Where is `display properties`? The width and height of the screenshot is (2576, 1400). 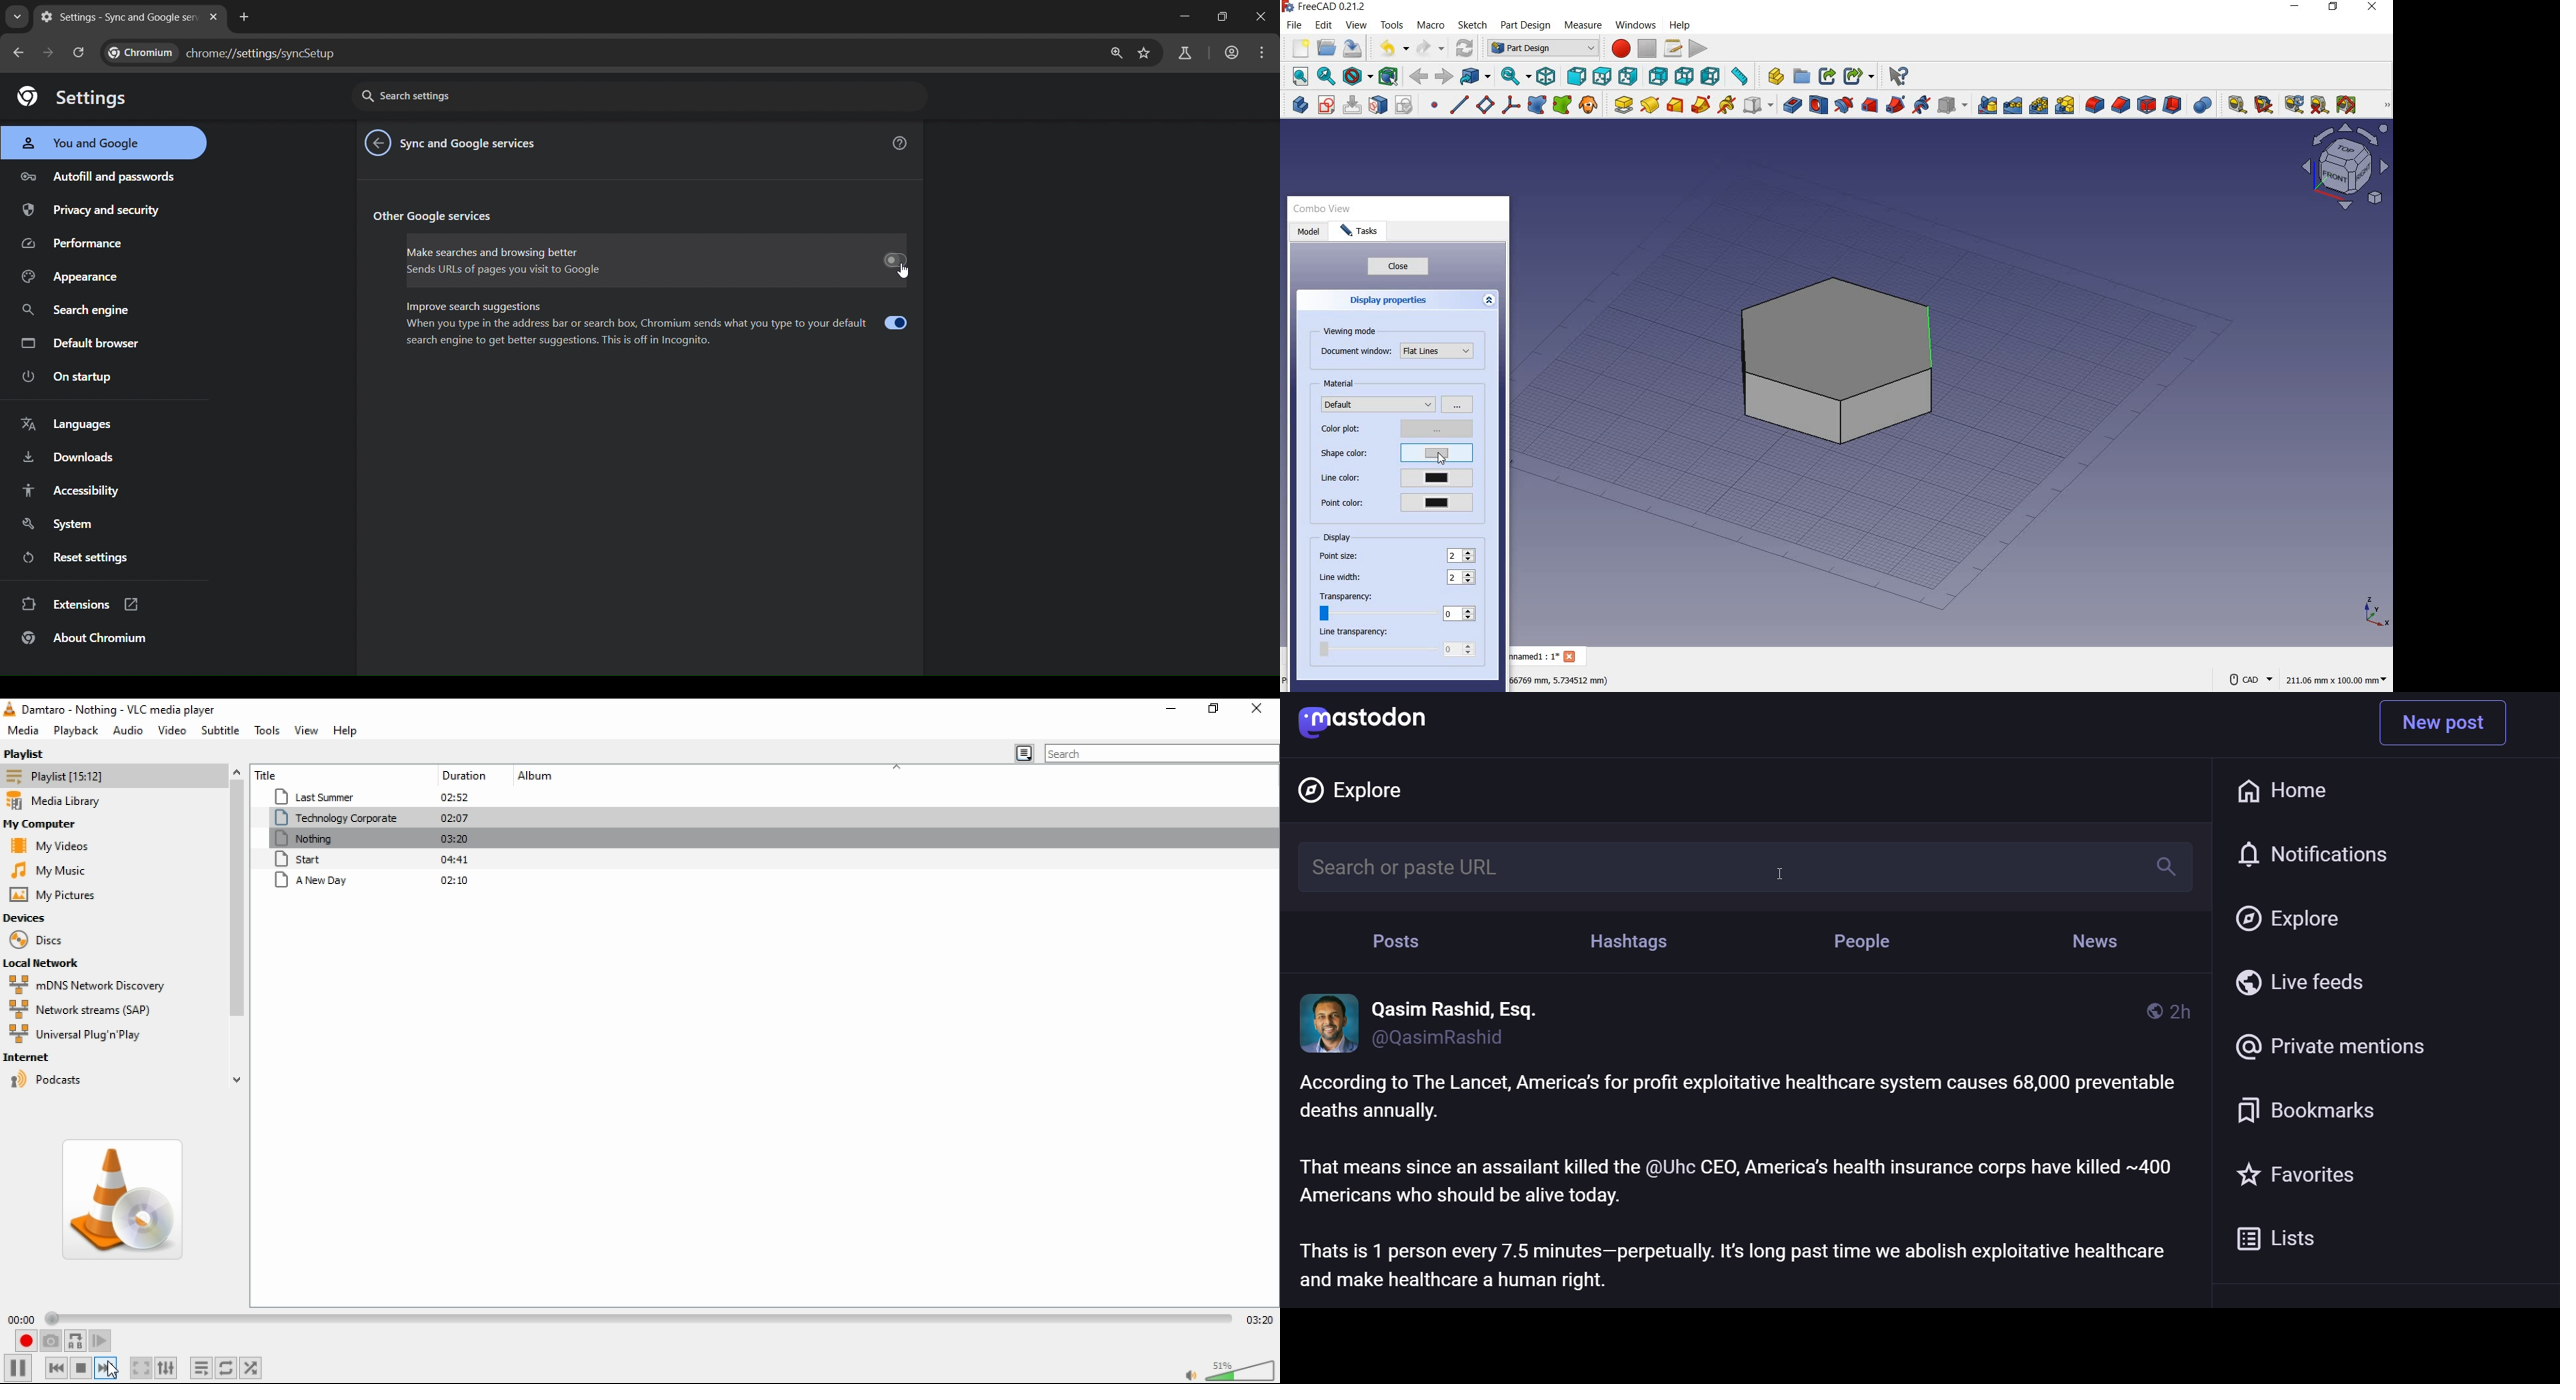
display properties is located at coordinates (1395, 300).